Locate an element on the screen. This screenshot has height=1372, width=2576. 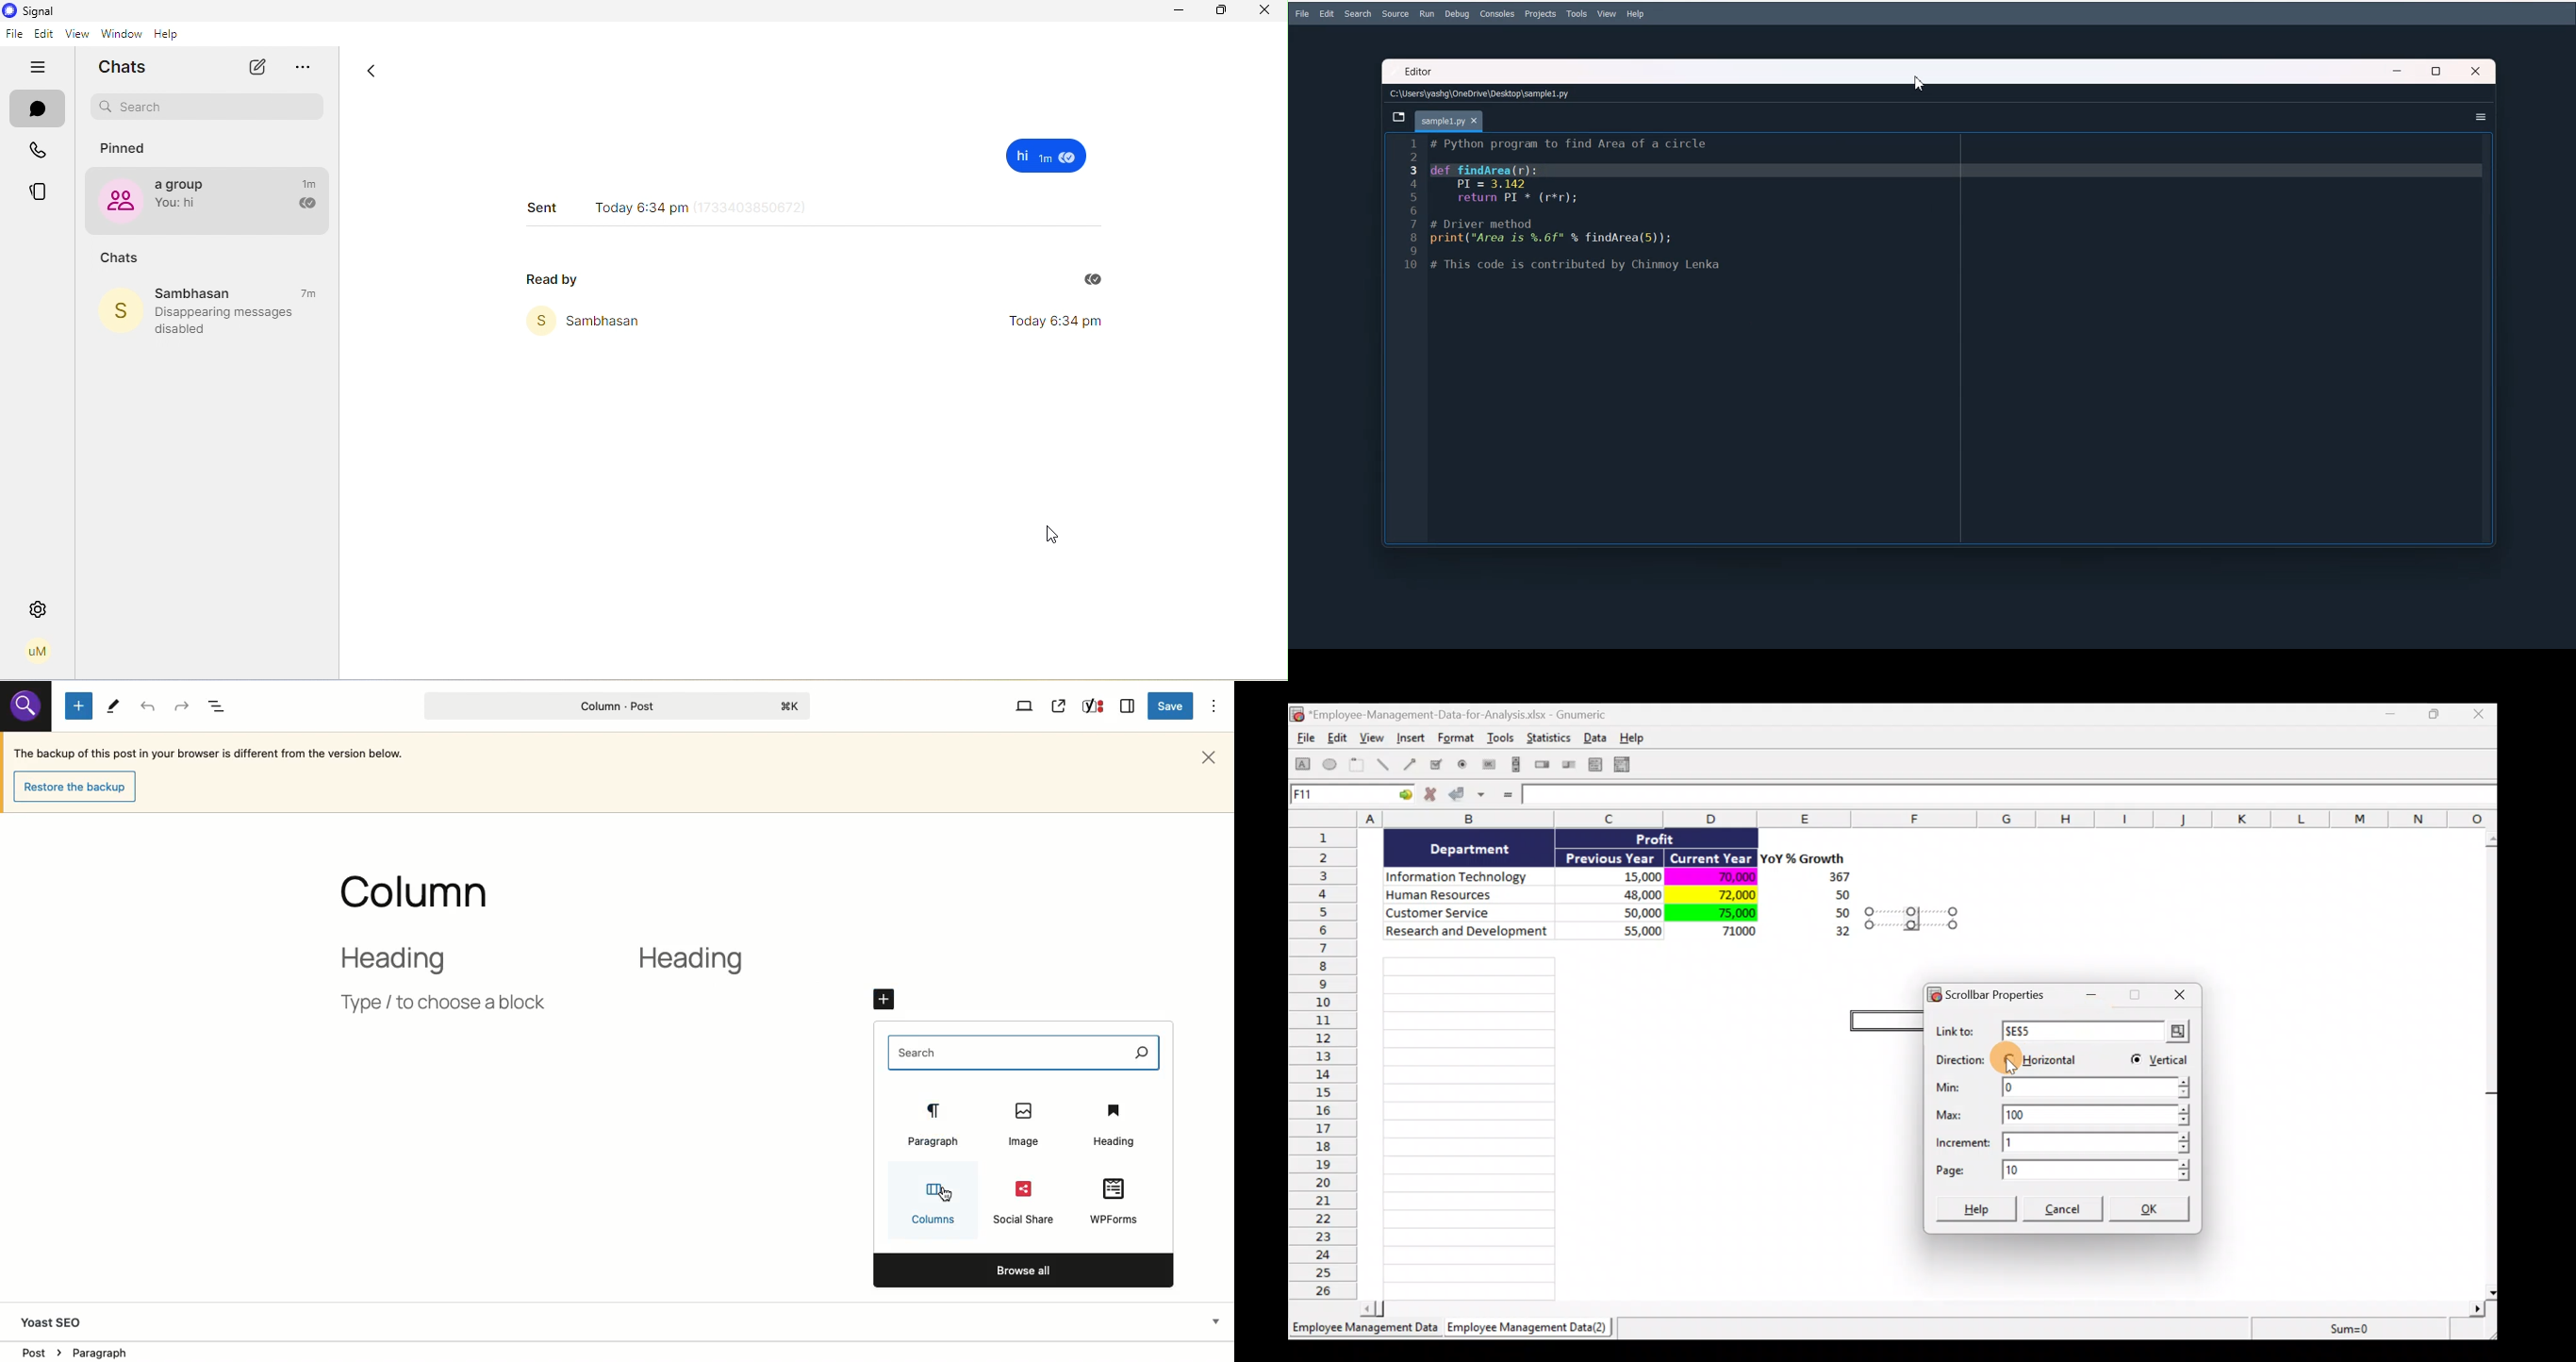
search is located at coordinates (24, 702).